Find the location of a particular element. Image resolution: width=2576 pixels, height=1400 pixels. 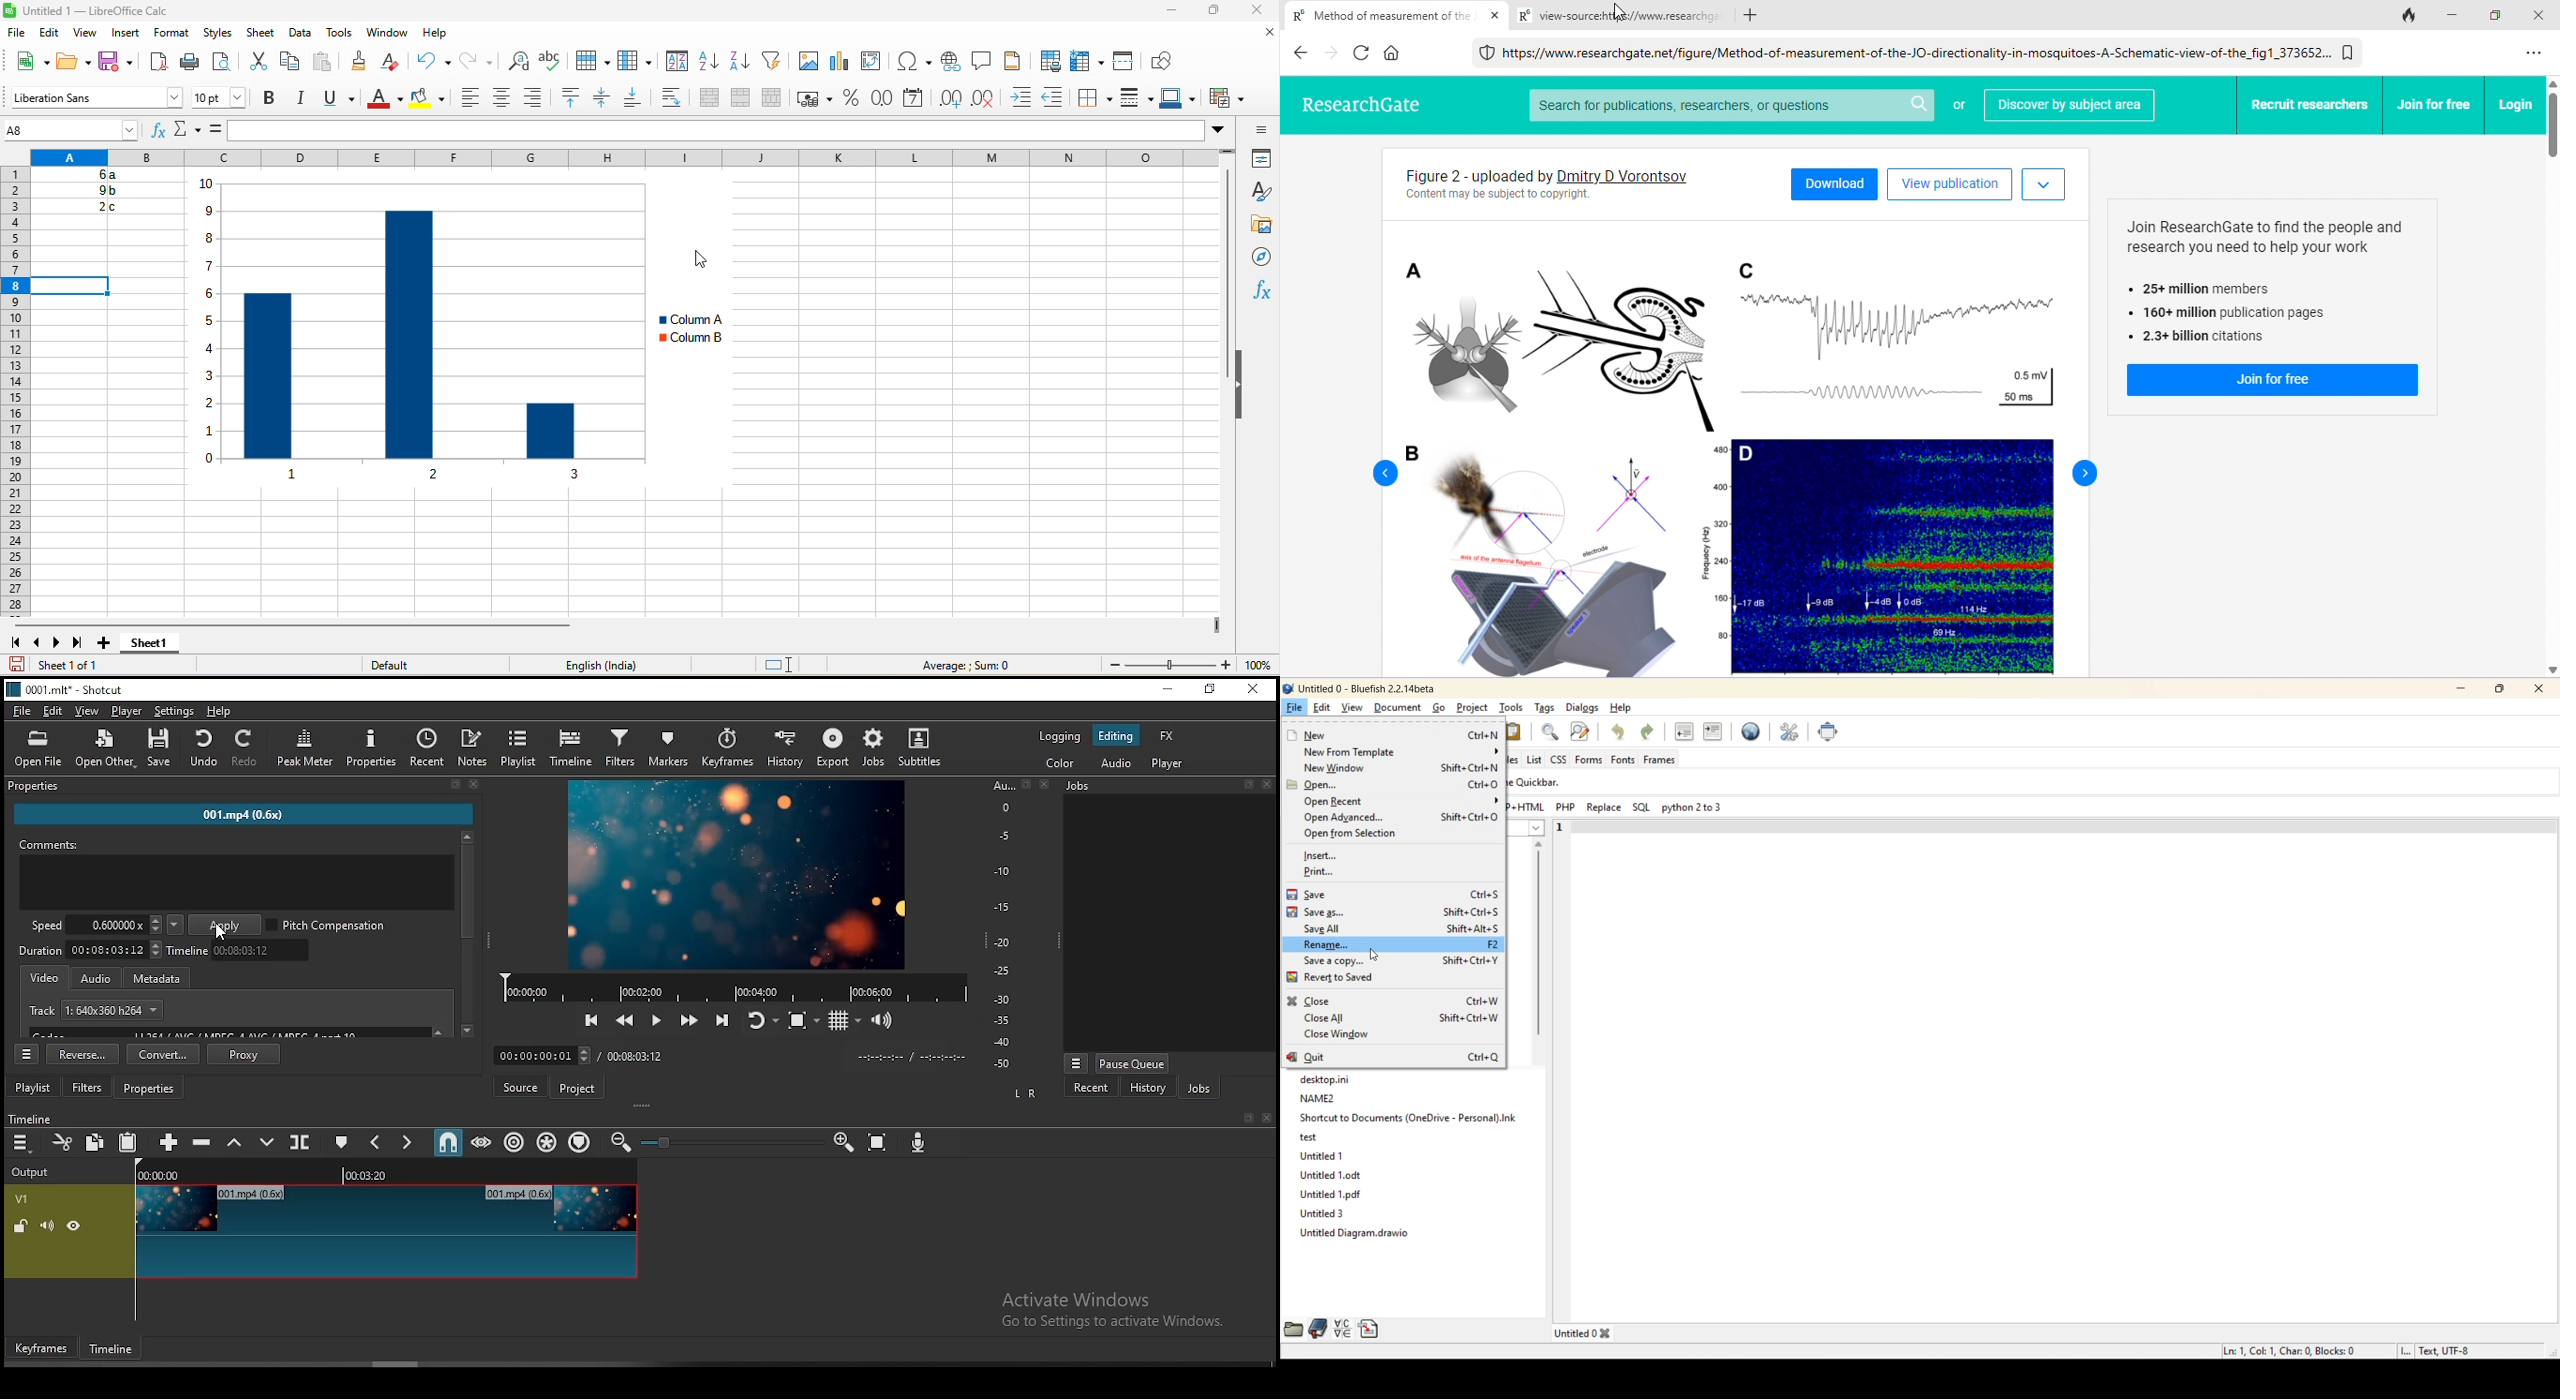

timeframe is located at coordinates (112, 1348).